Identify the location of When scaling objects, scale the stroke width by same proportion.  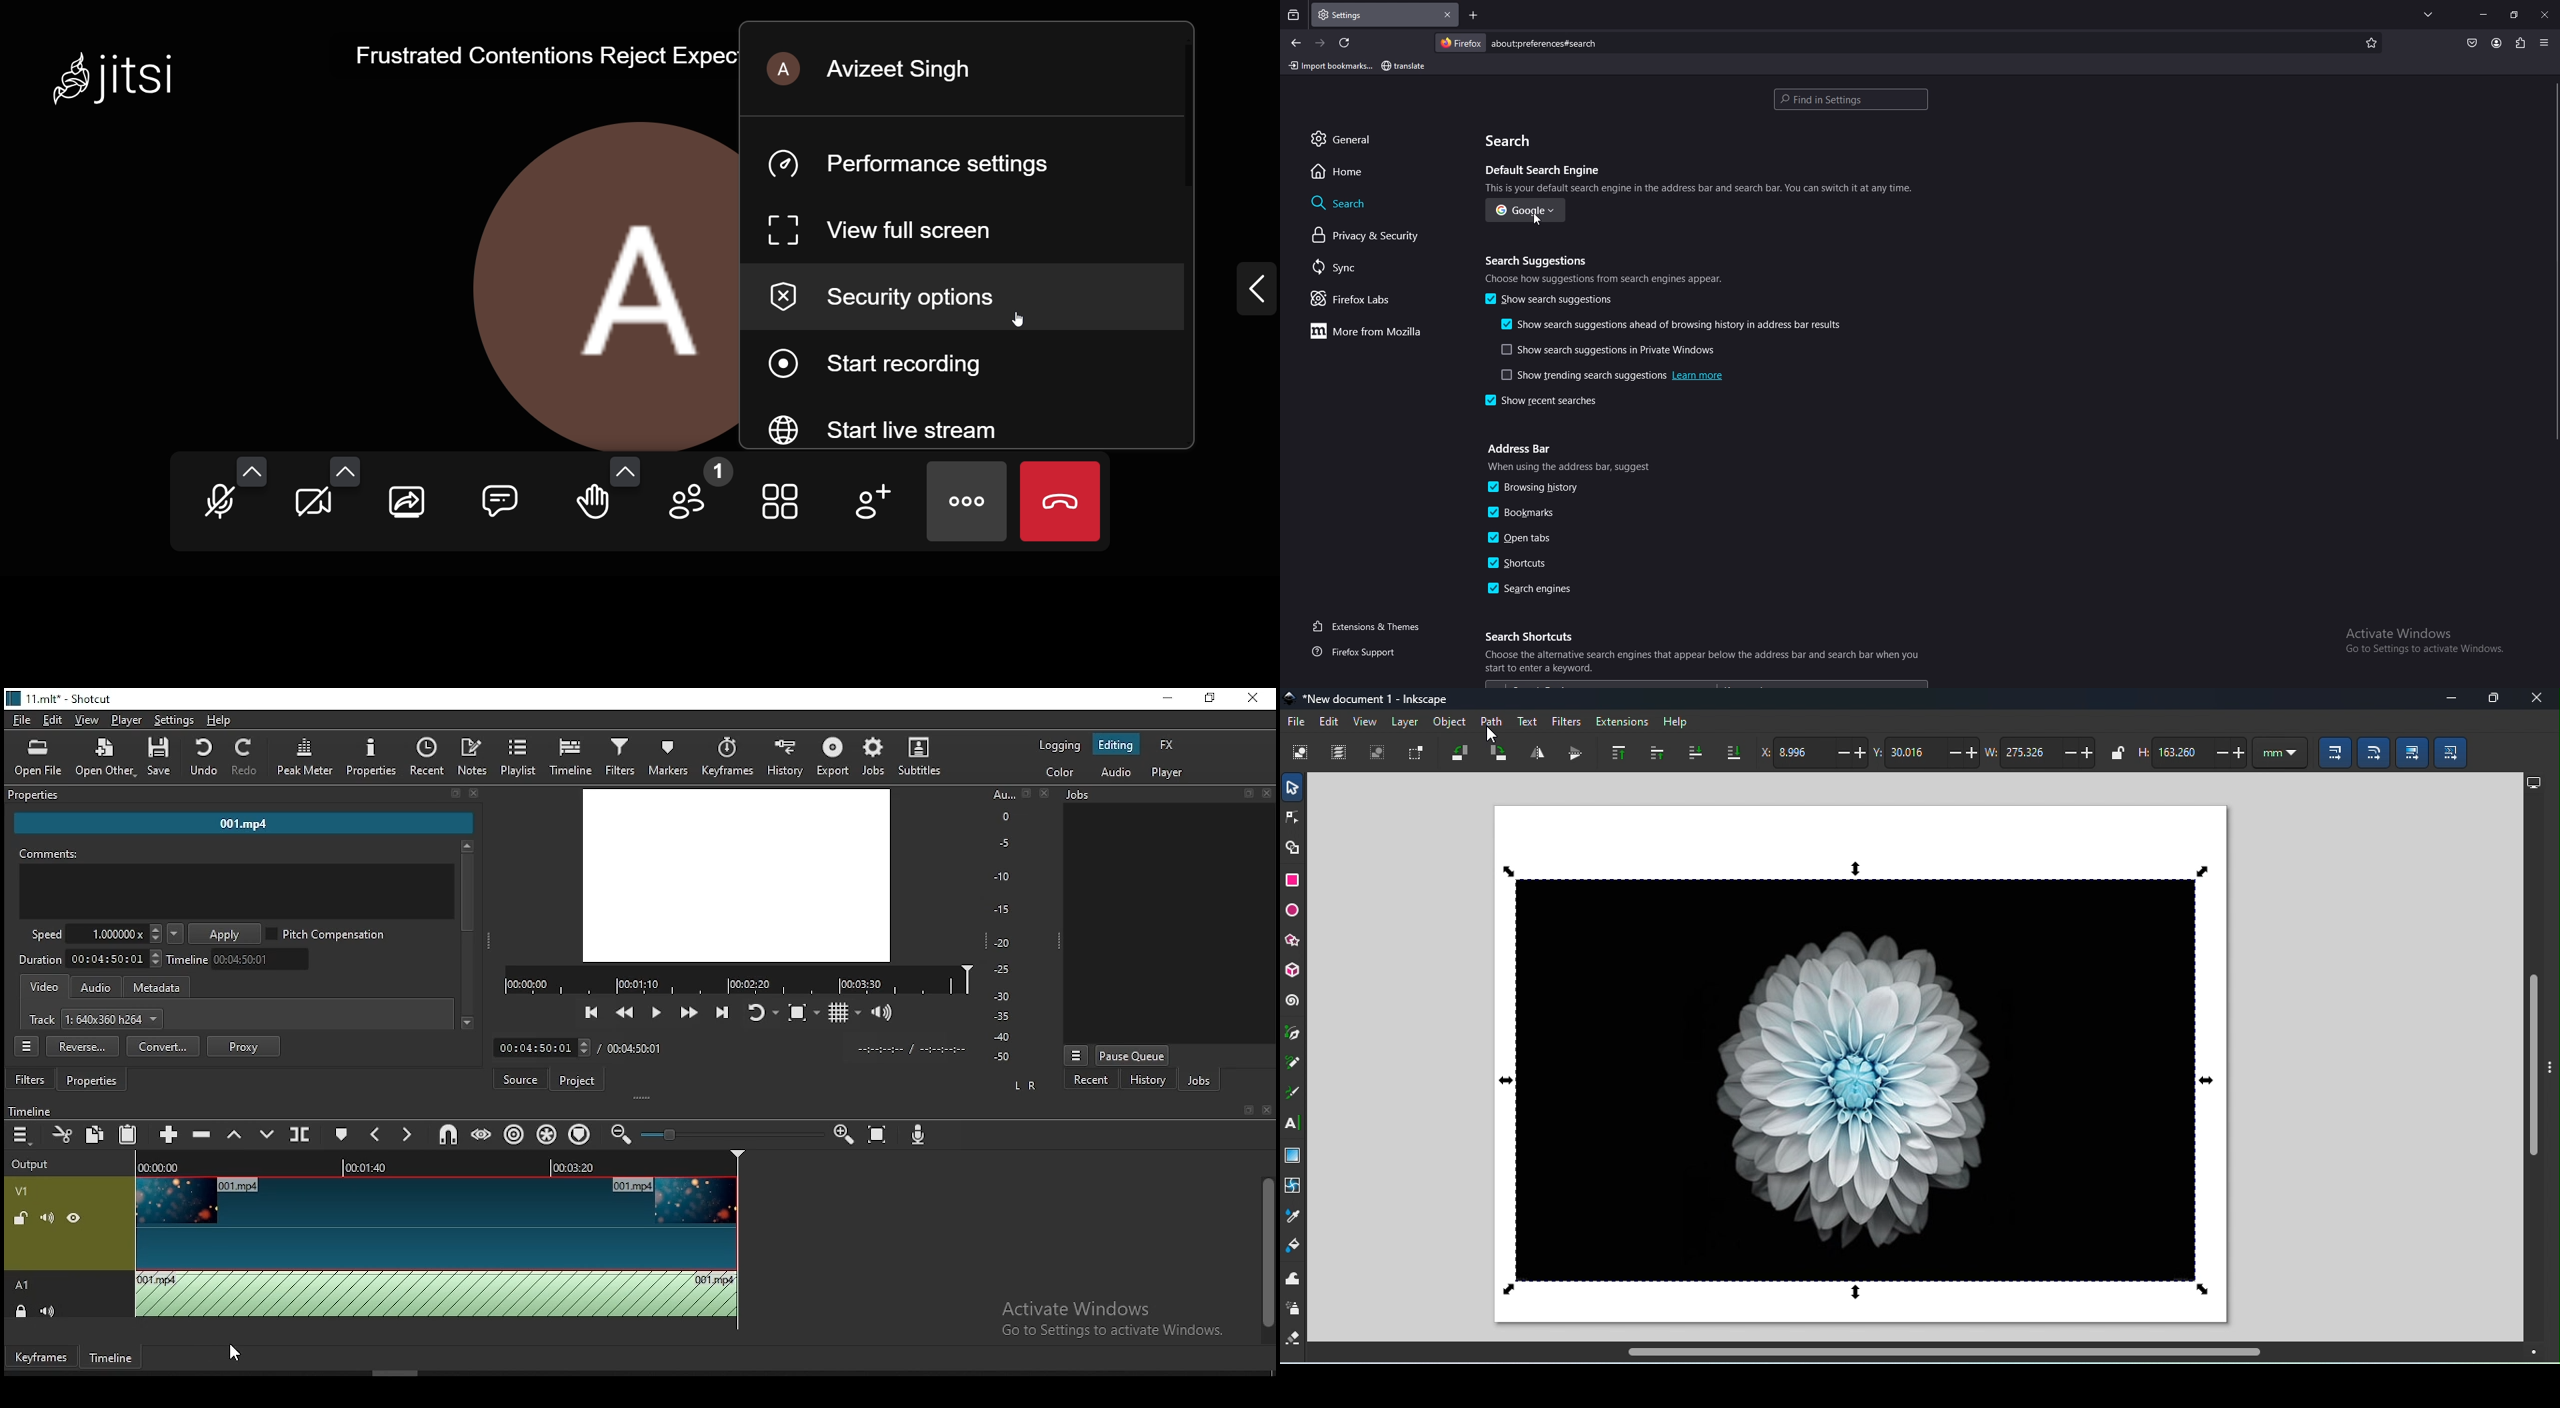
(2331, 755).